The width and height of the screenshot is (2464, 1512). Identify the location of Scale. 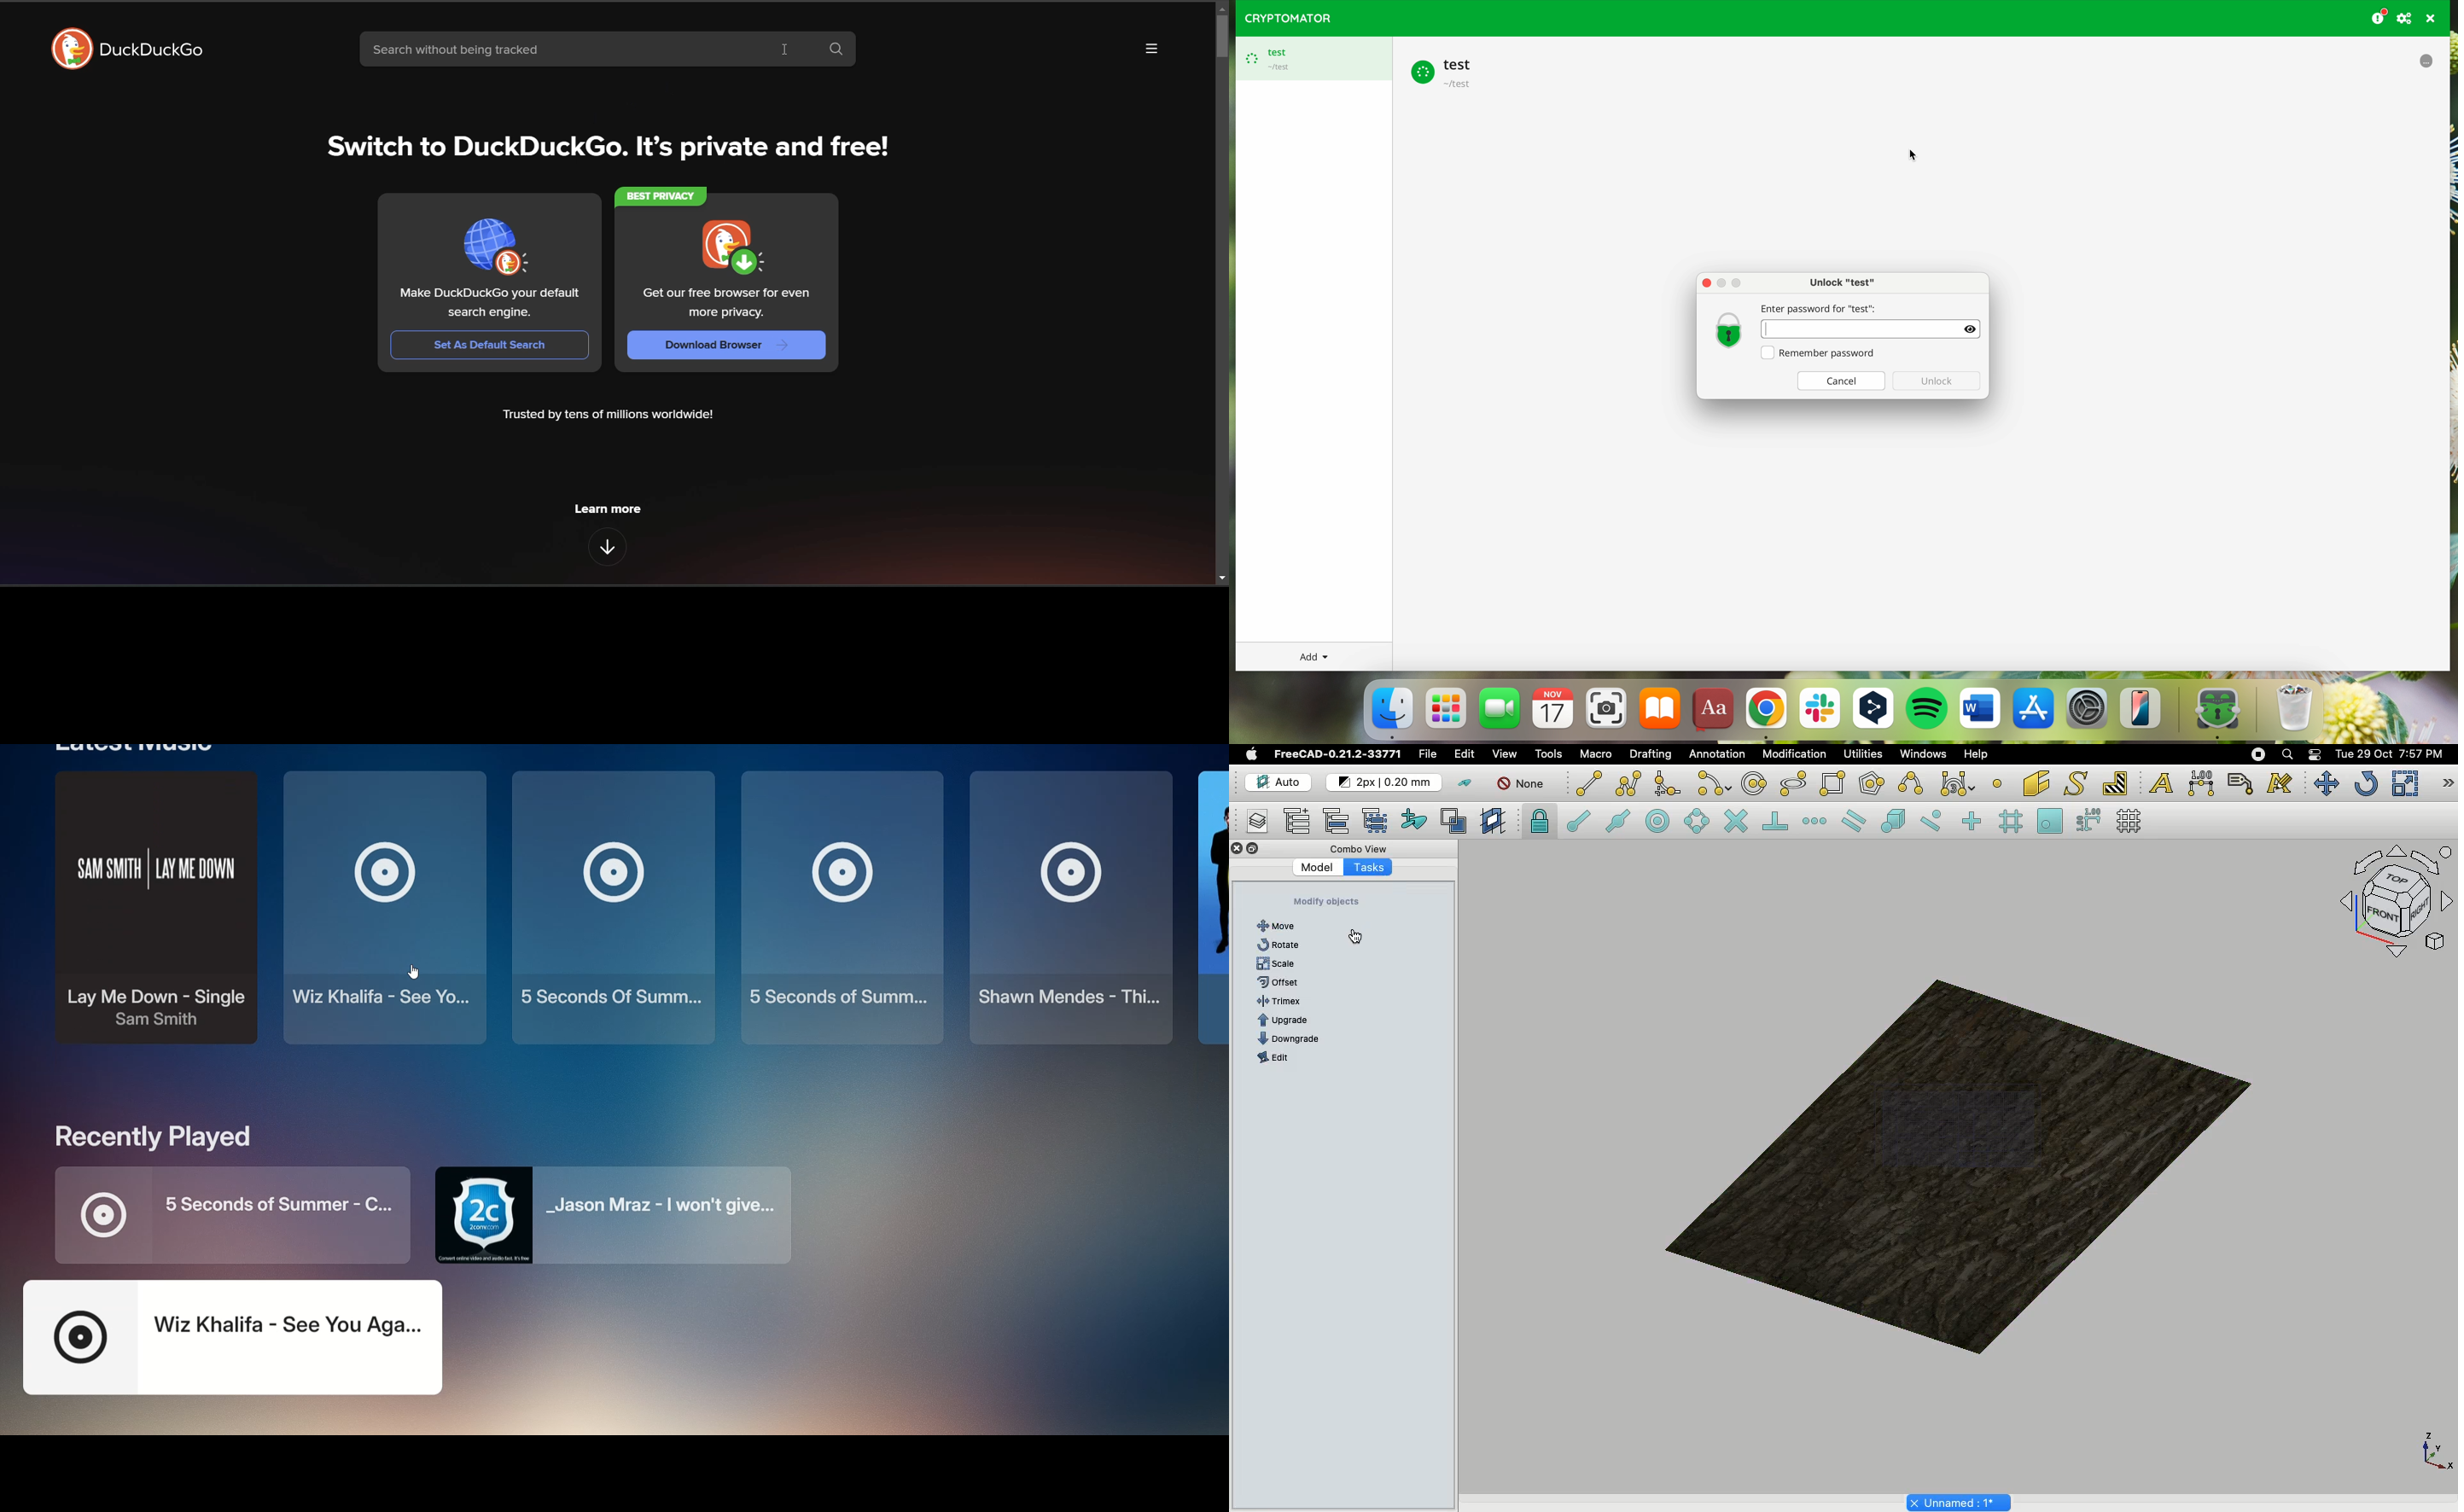
(2404, 783).